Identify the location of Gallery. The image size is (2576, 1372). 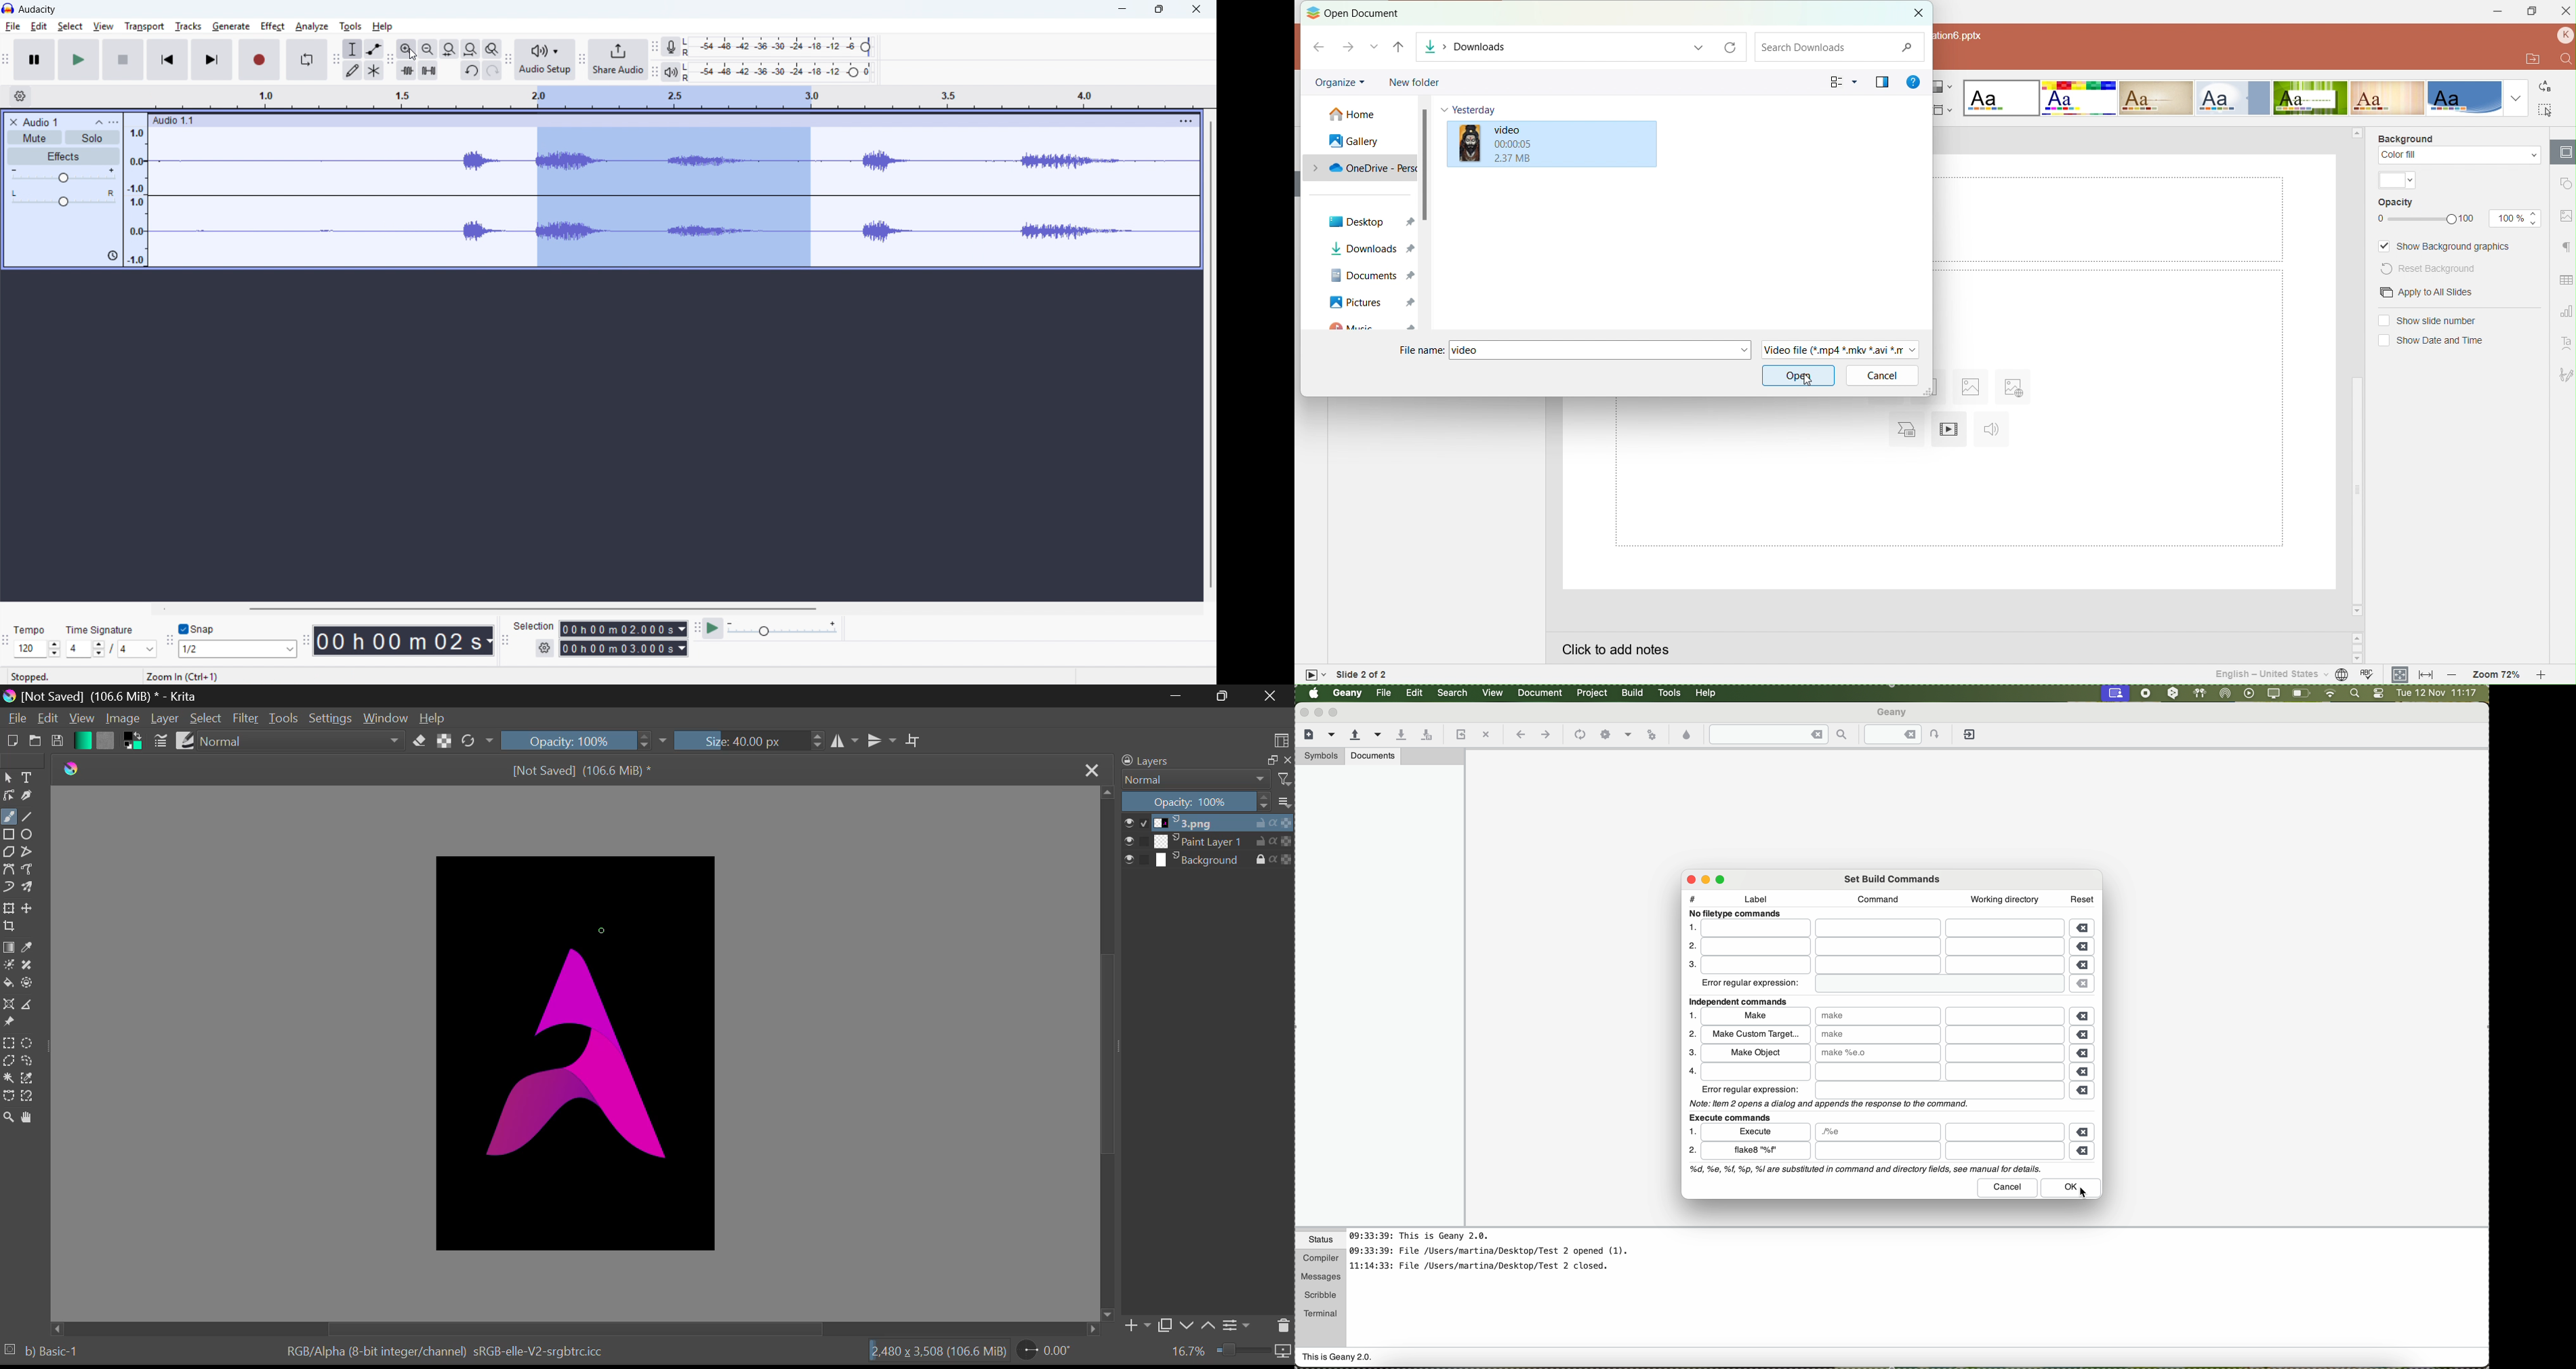
(1347, 141).